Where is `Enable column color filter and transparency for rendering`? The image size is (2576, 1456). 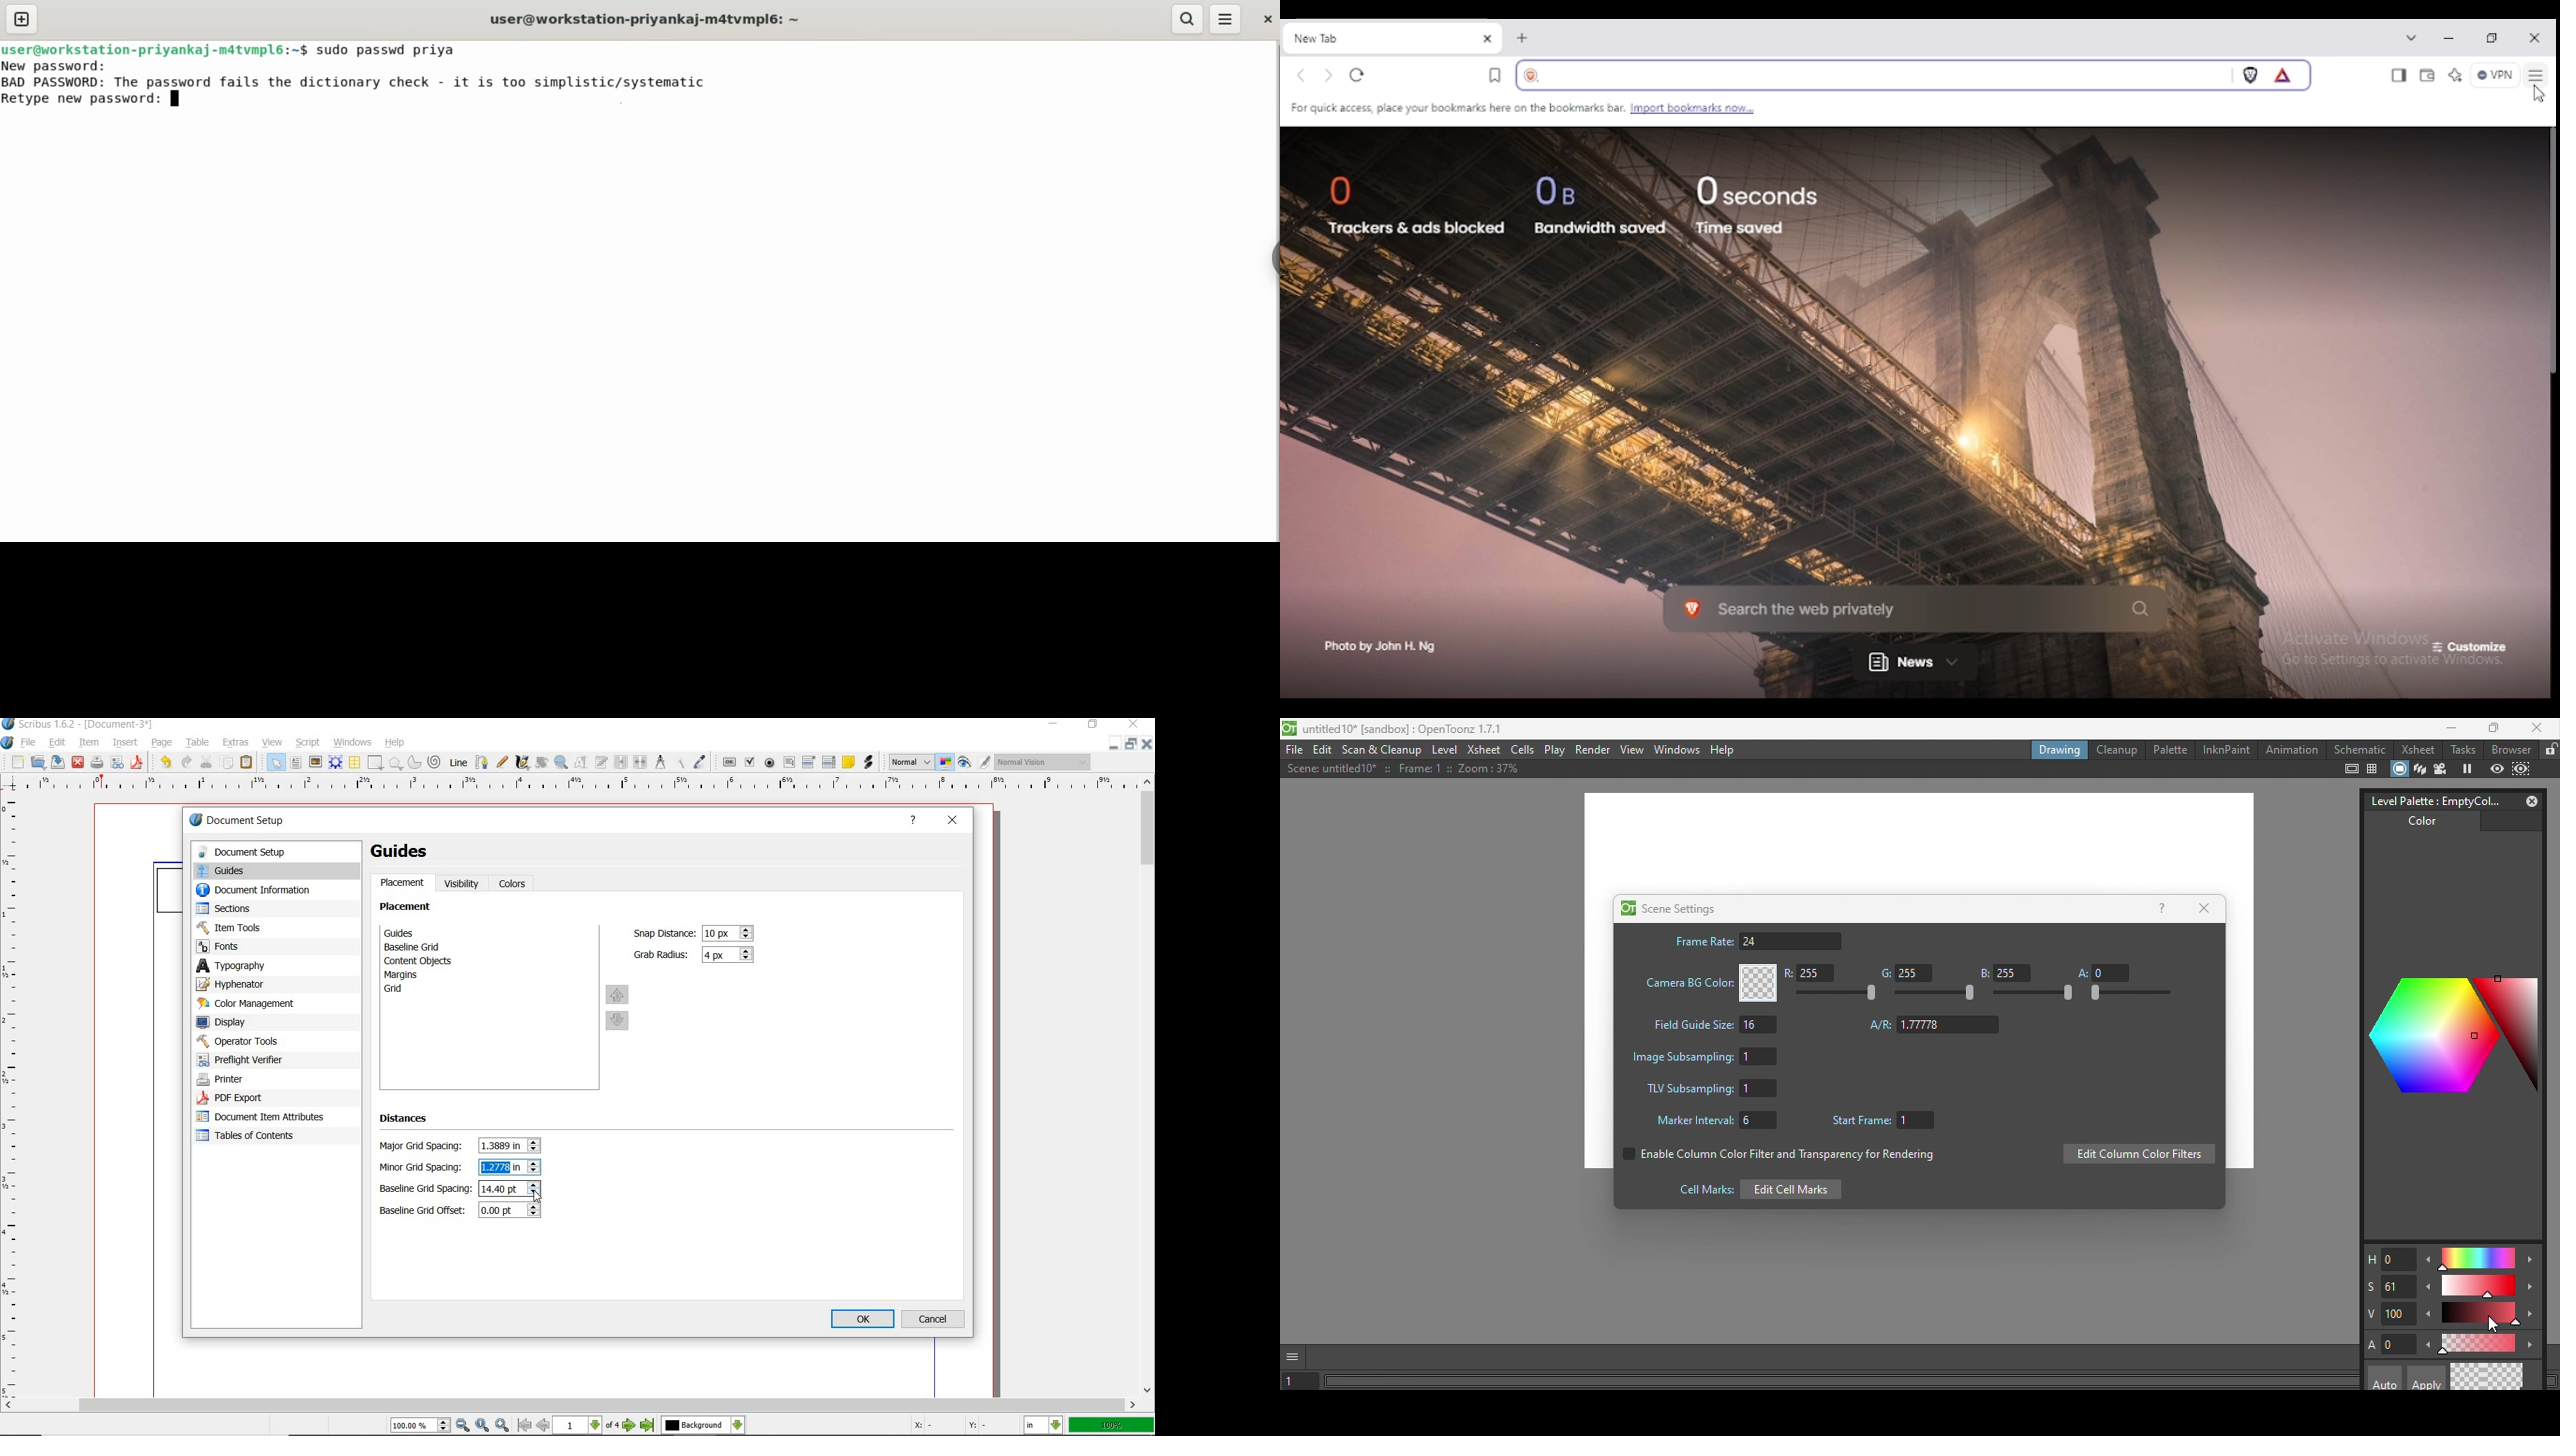 Enable column color filter and transparency for rendering is located at coordinates (1776, 1157).